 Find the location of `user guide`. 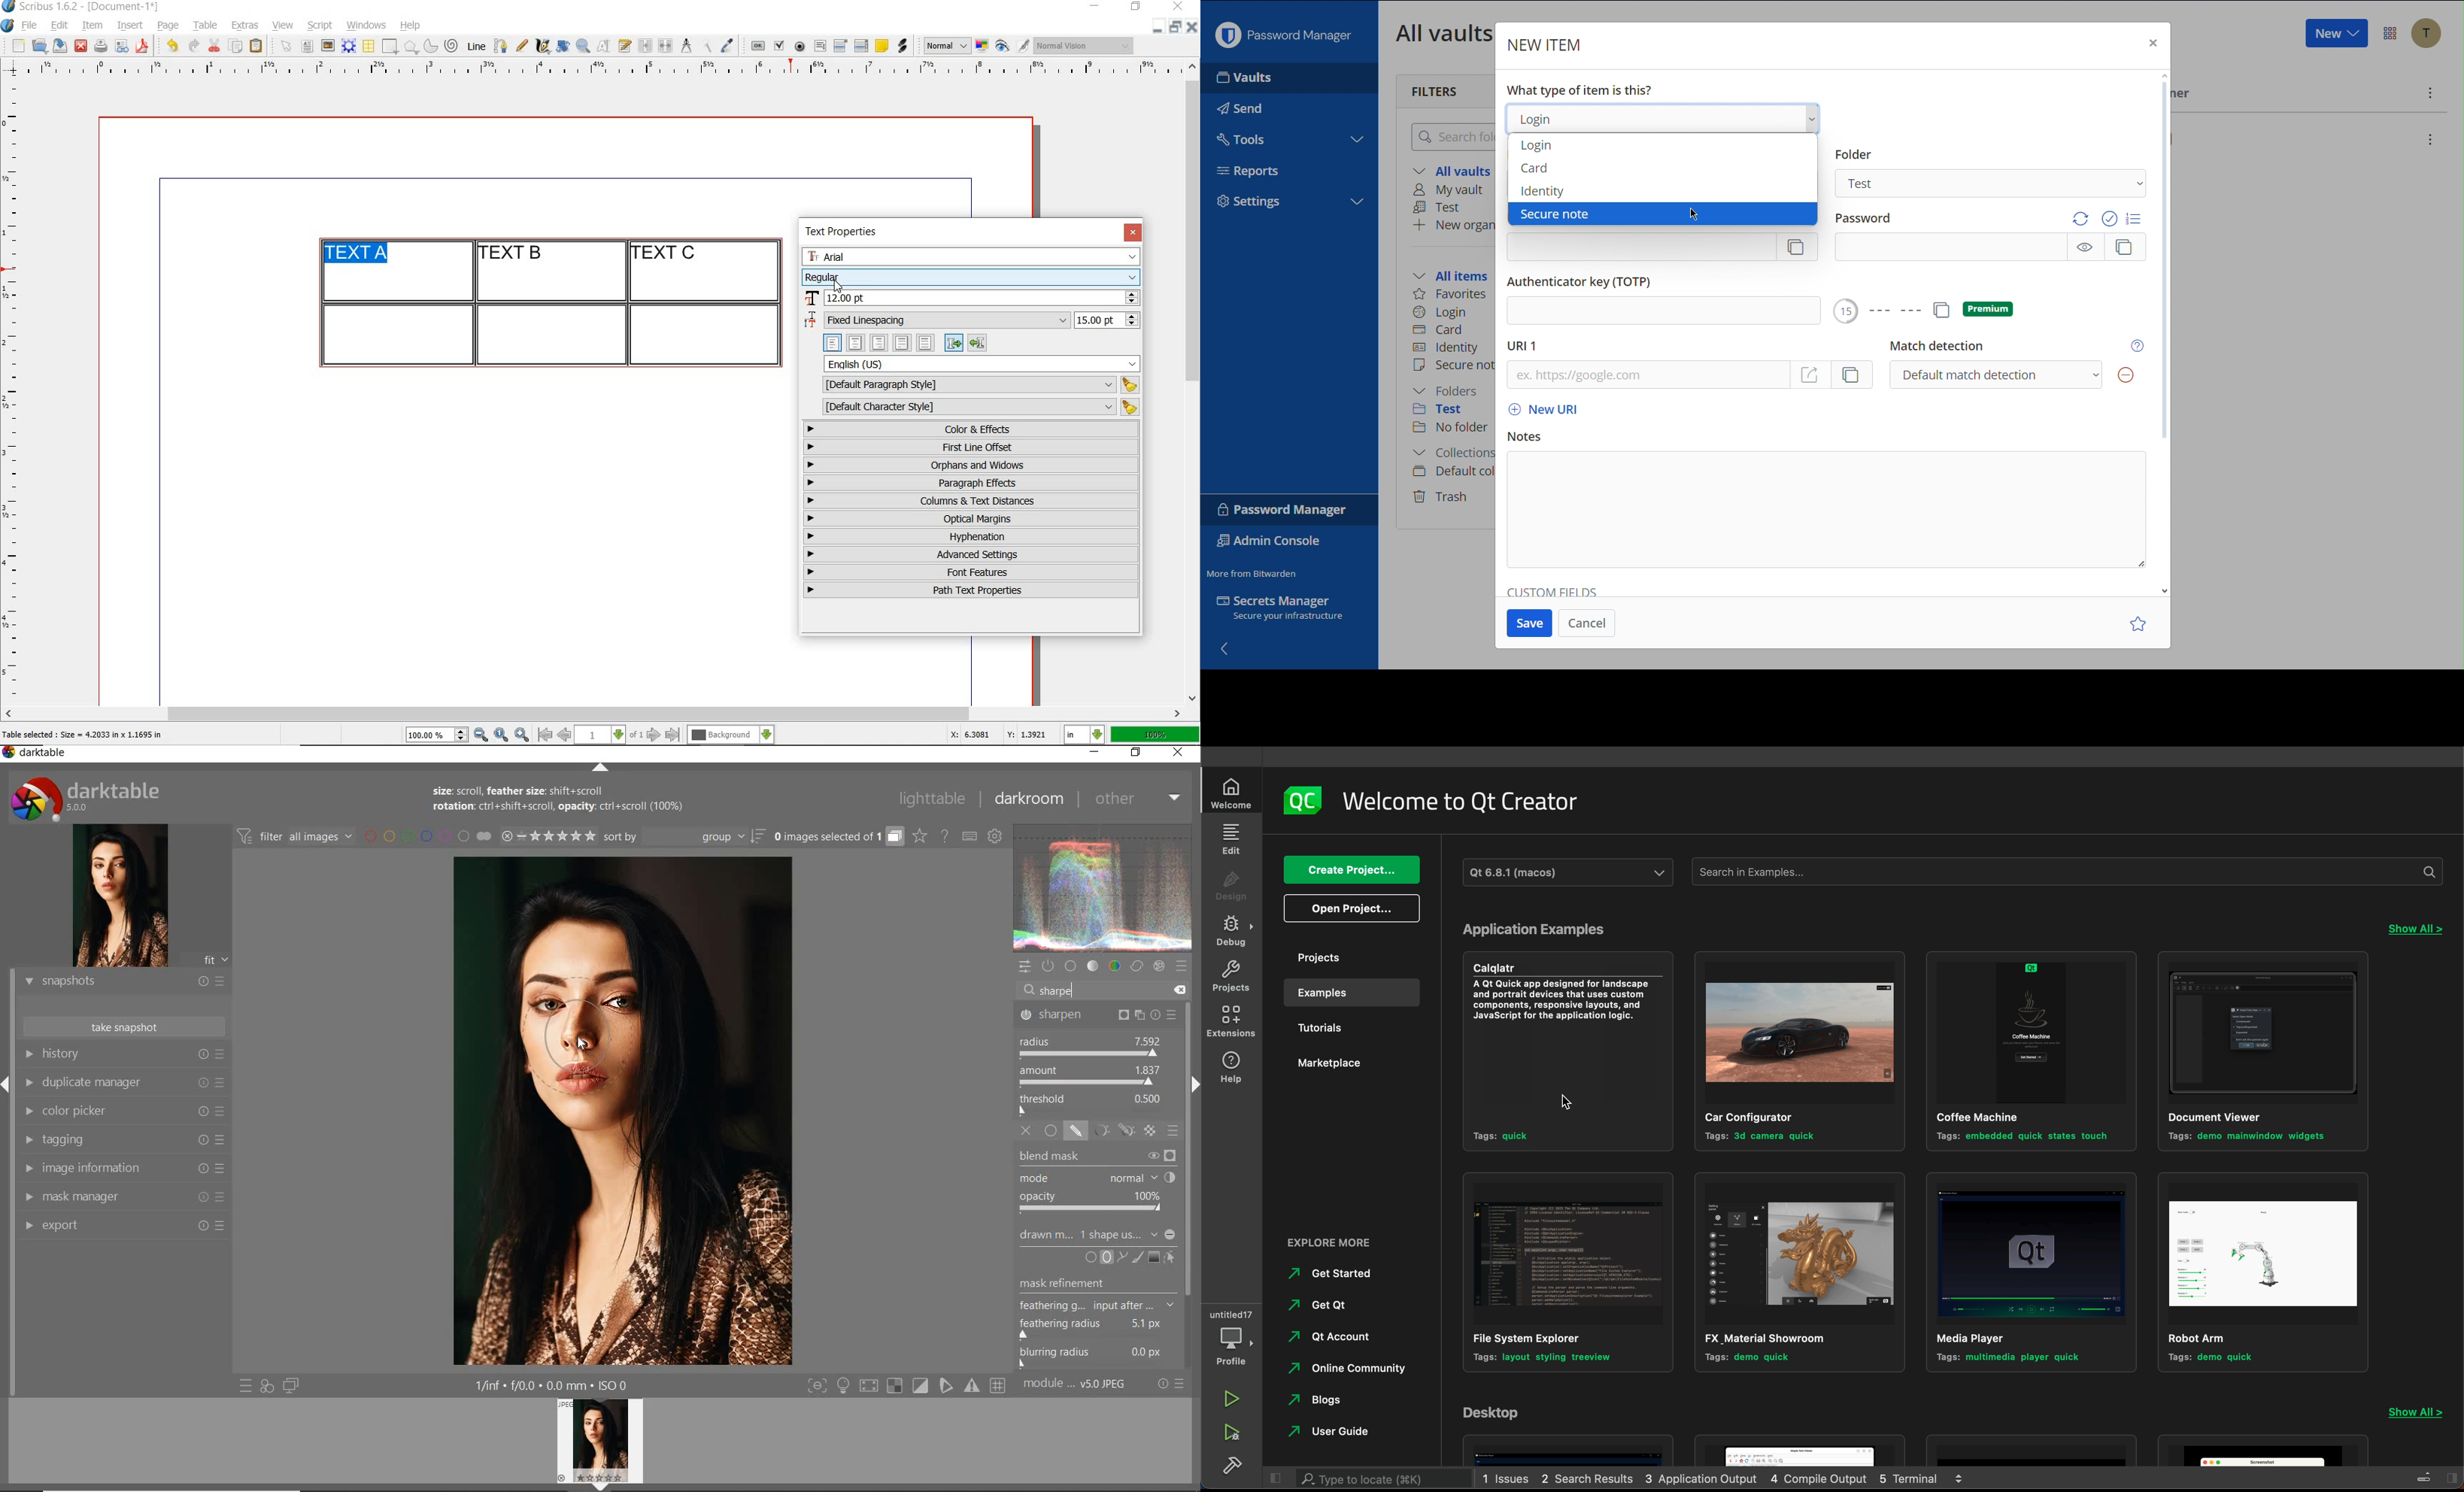

user guide is located at coordinates (1357, 1433).